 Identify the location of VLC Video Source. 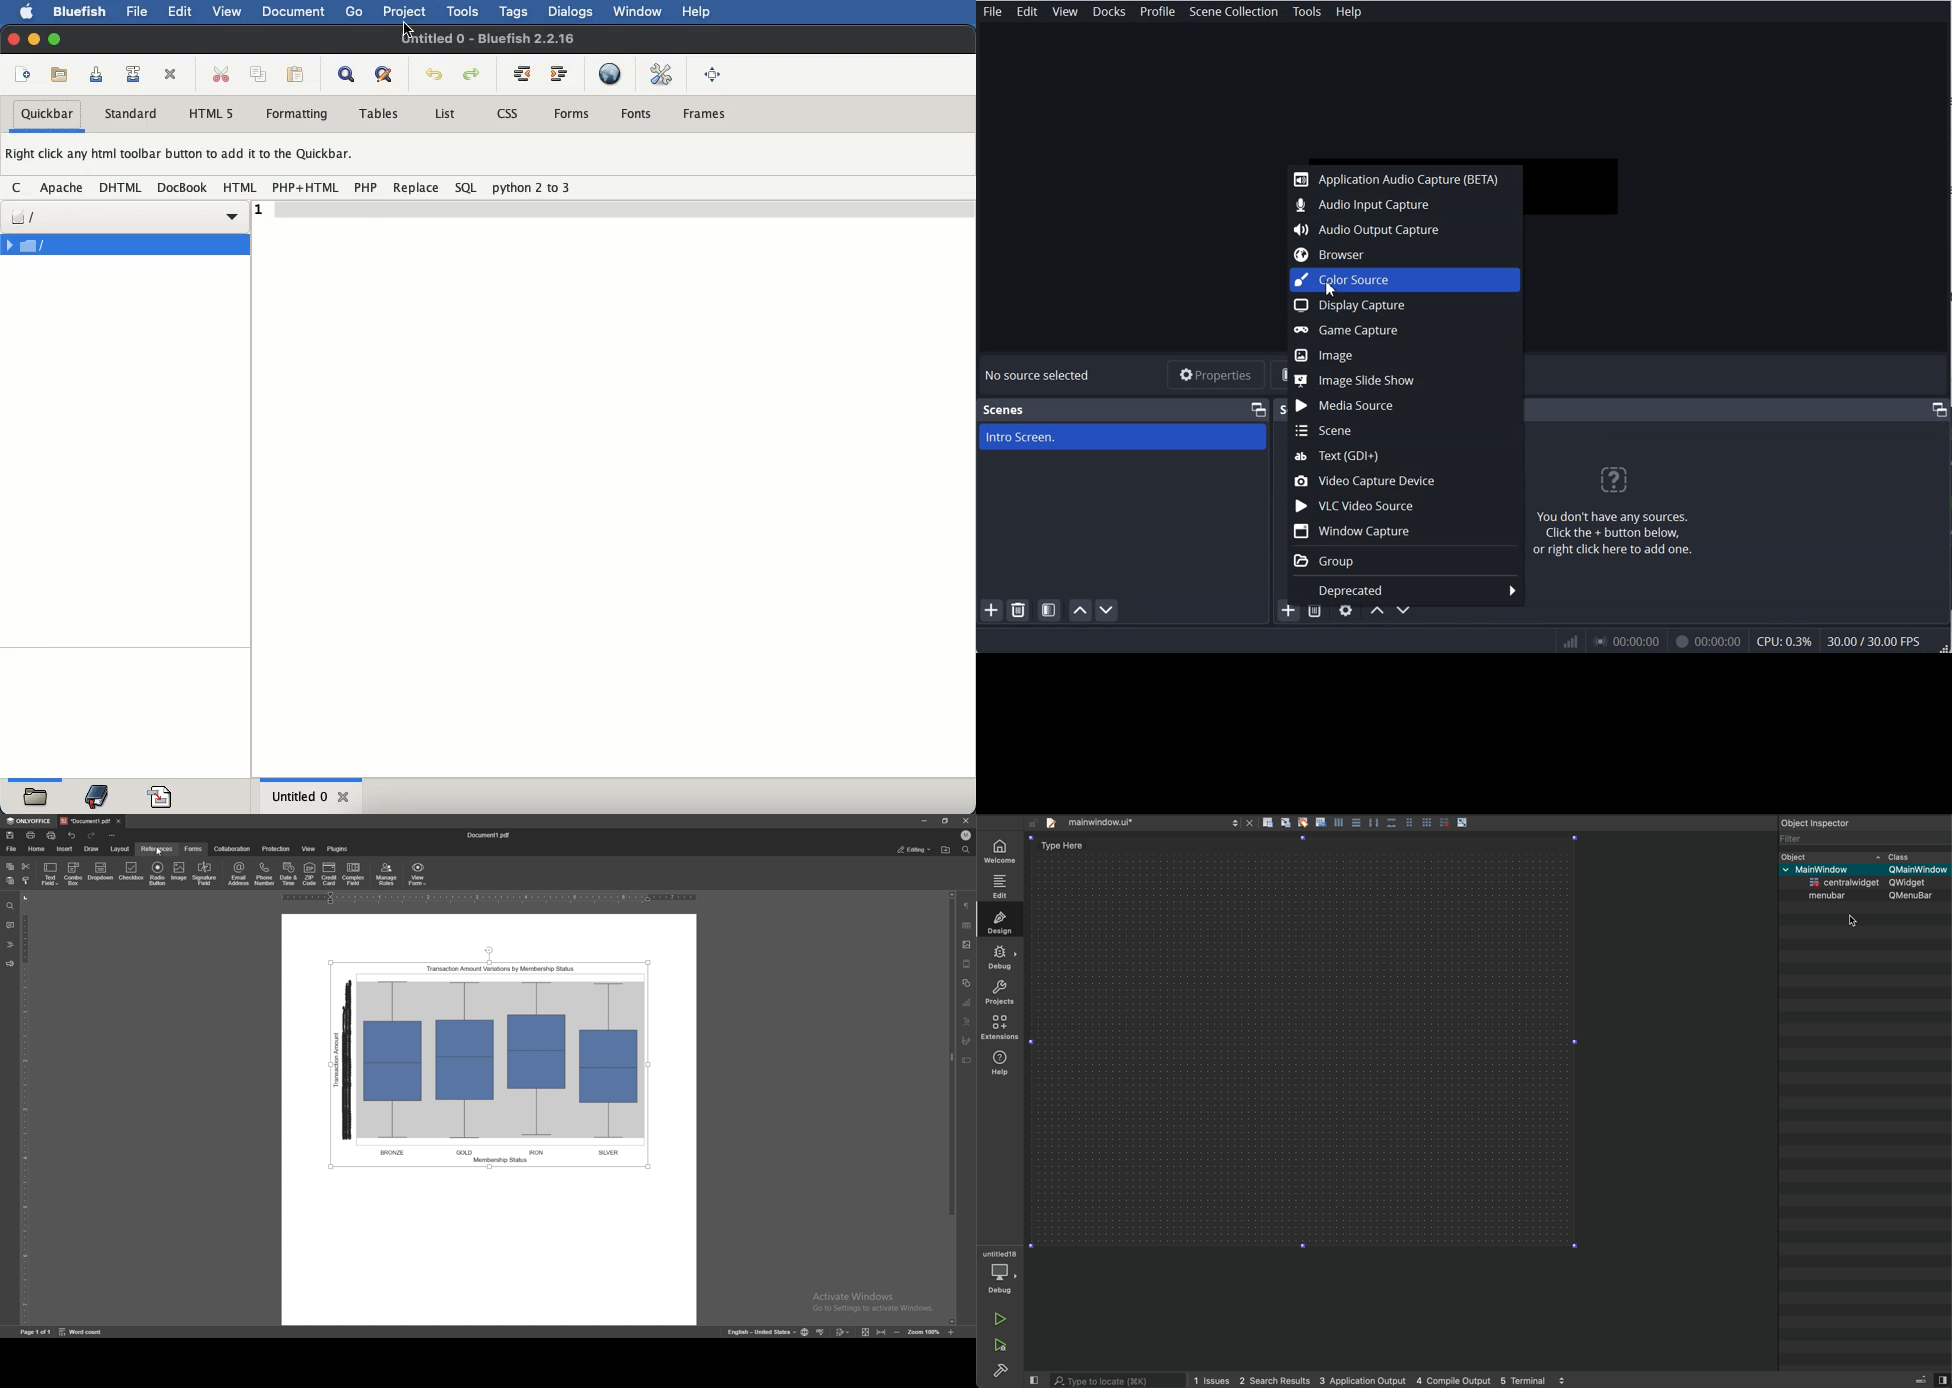
(1405, 506).